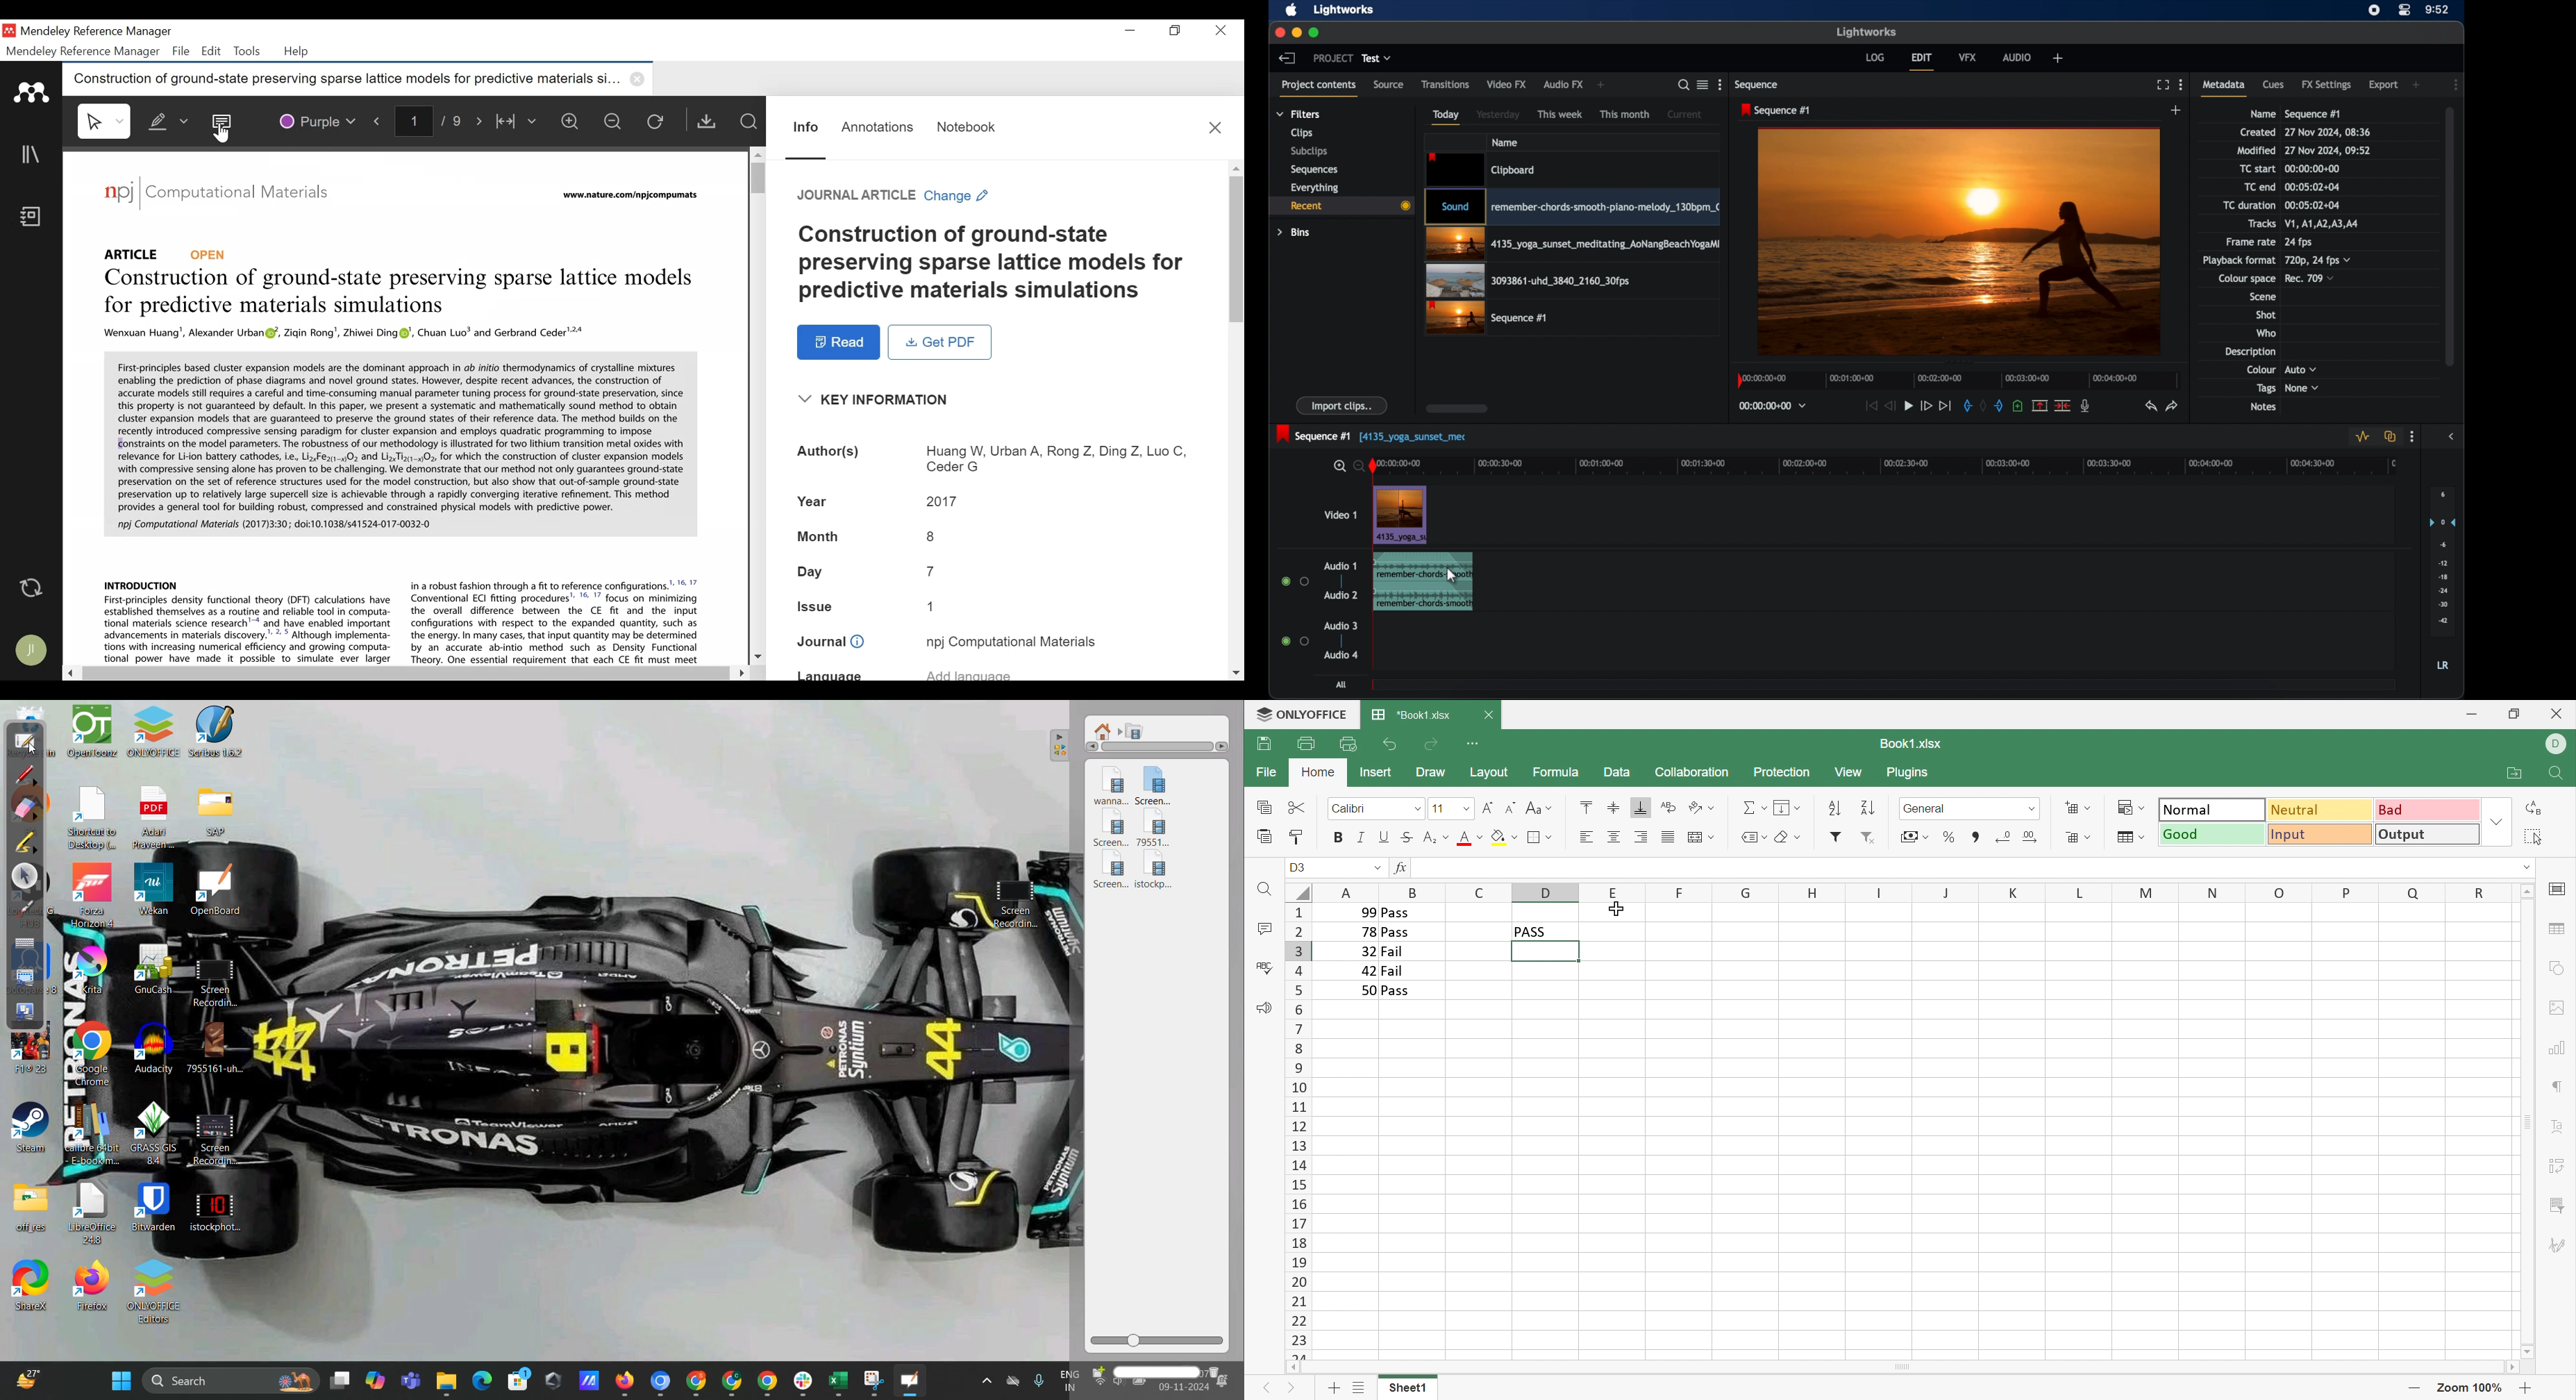  I want to click on sequences, so click(1314, 170).